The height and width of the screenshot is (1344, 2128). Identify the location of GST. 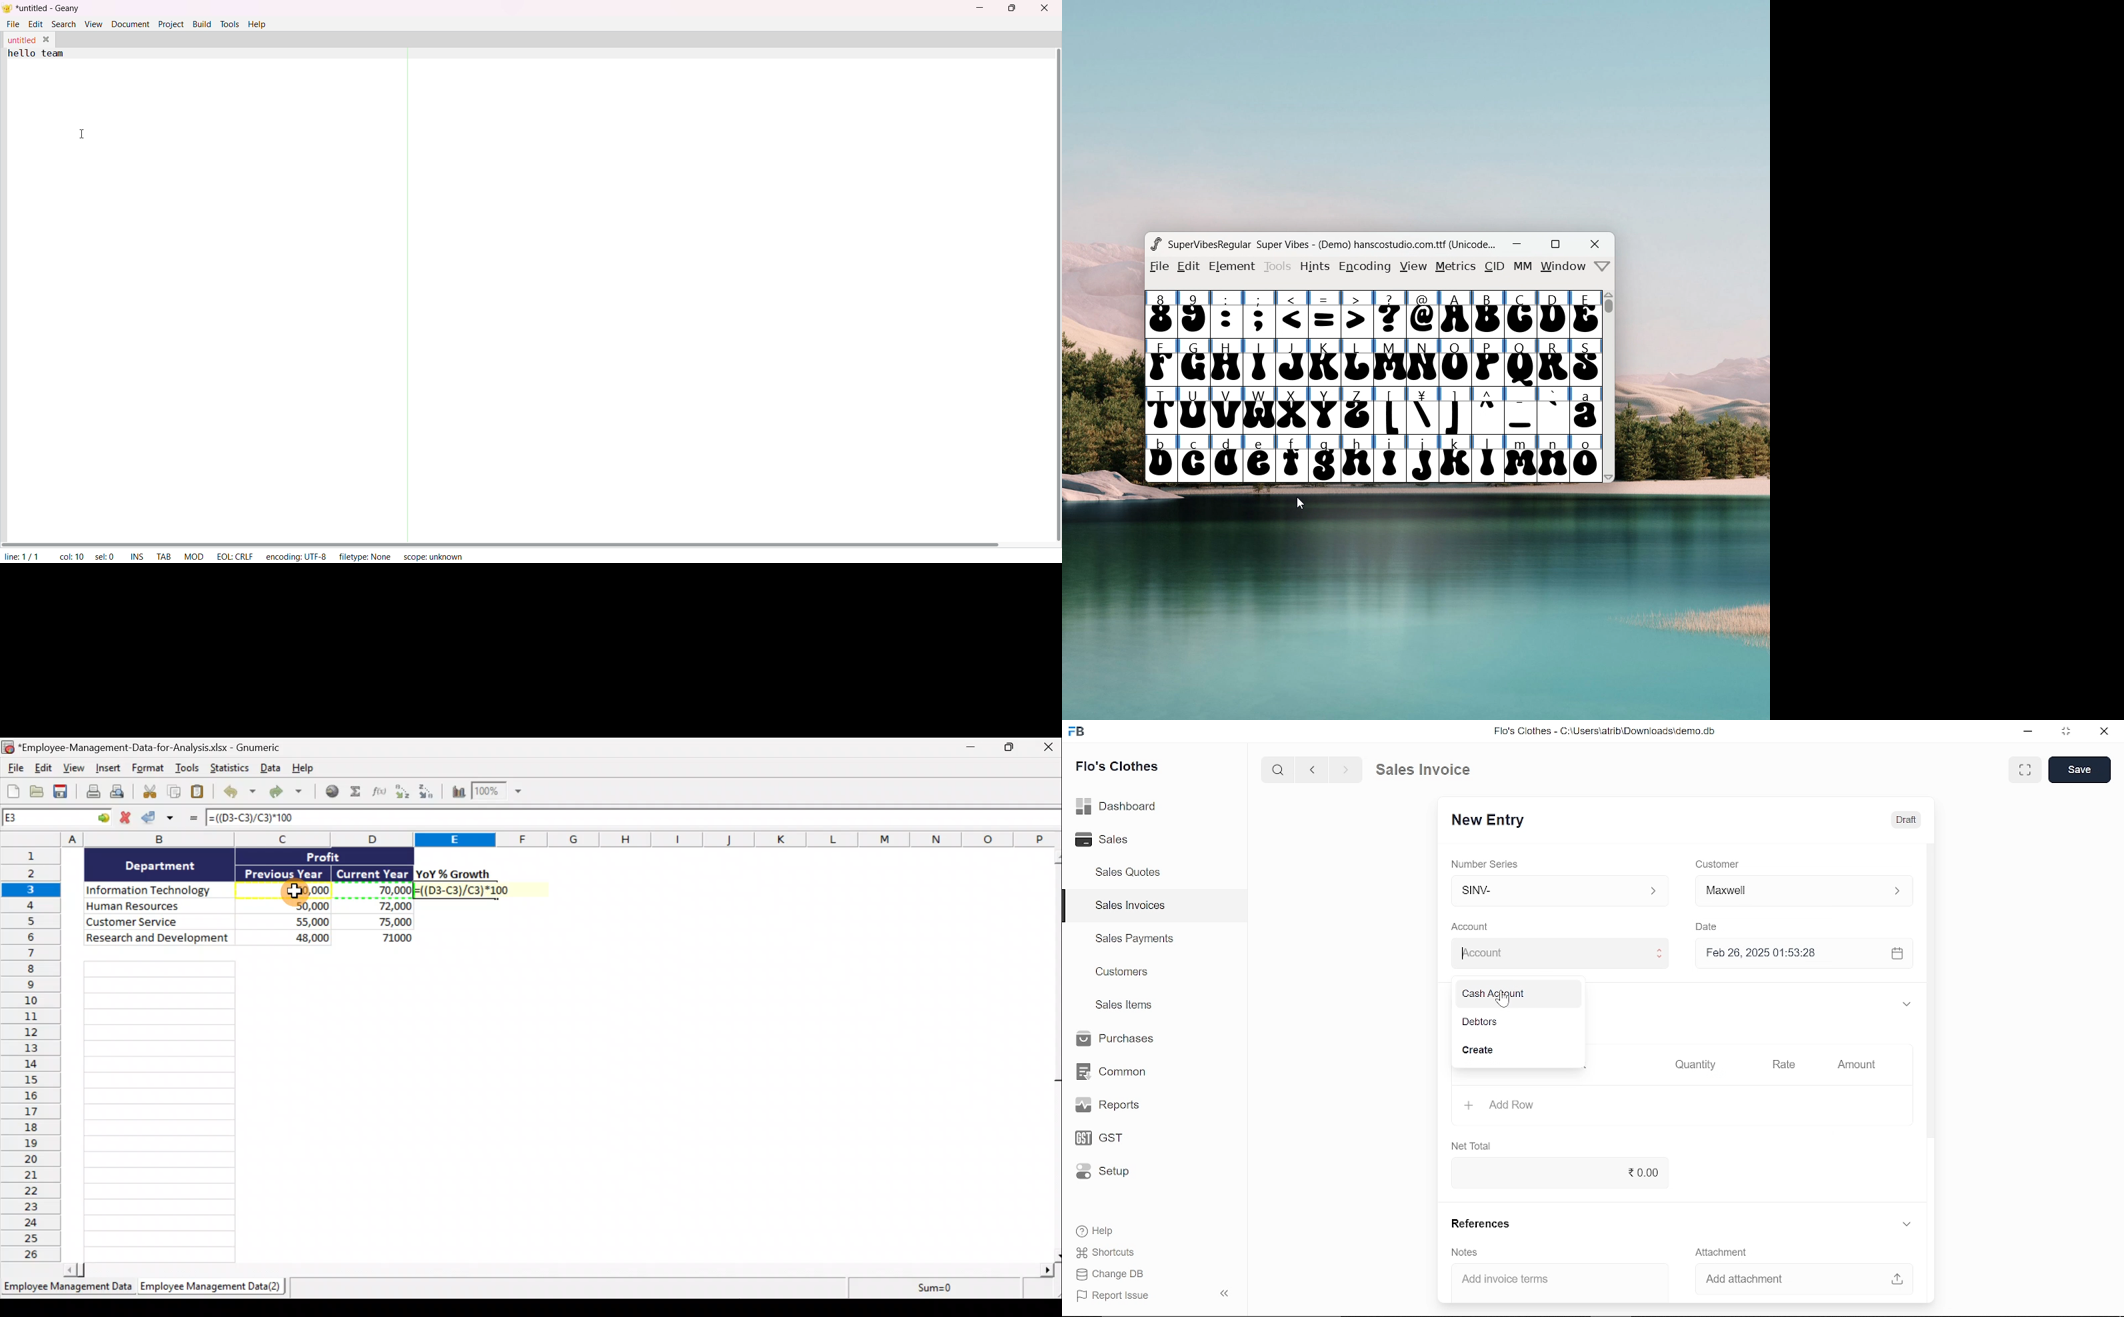
(1113, 1139).